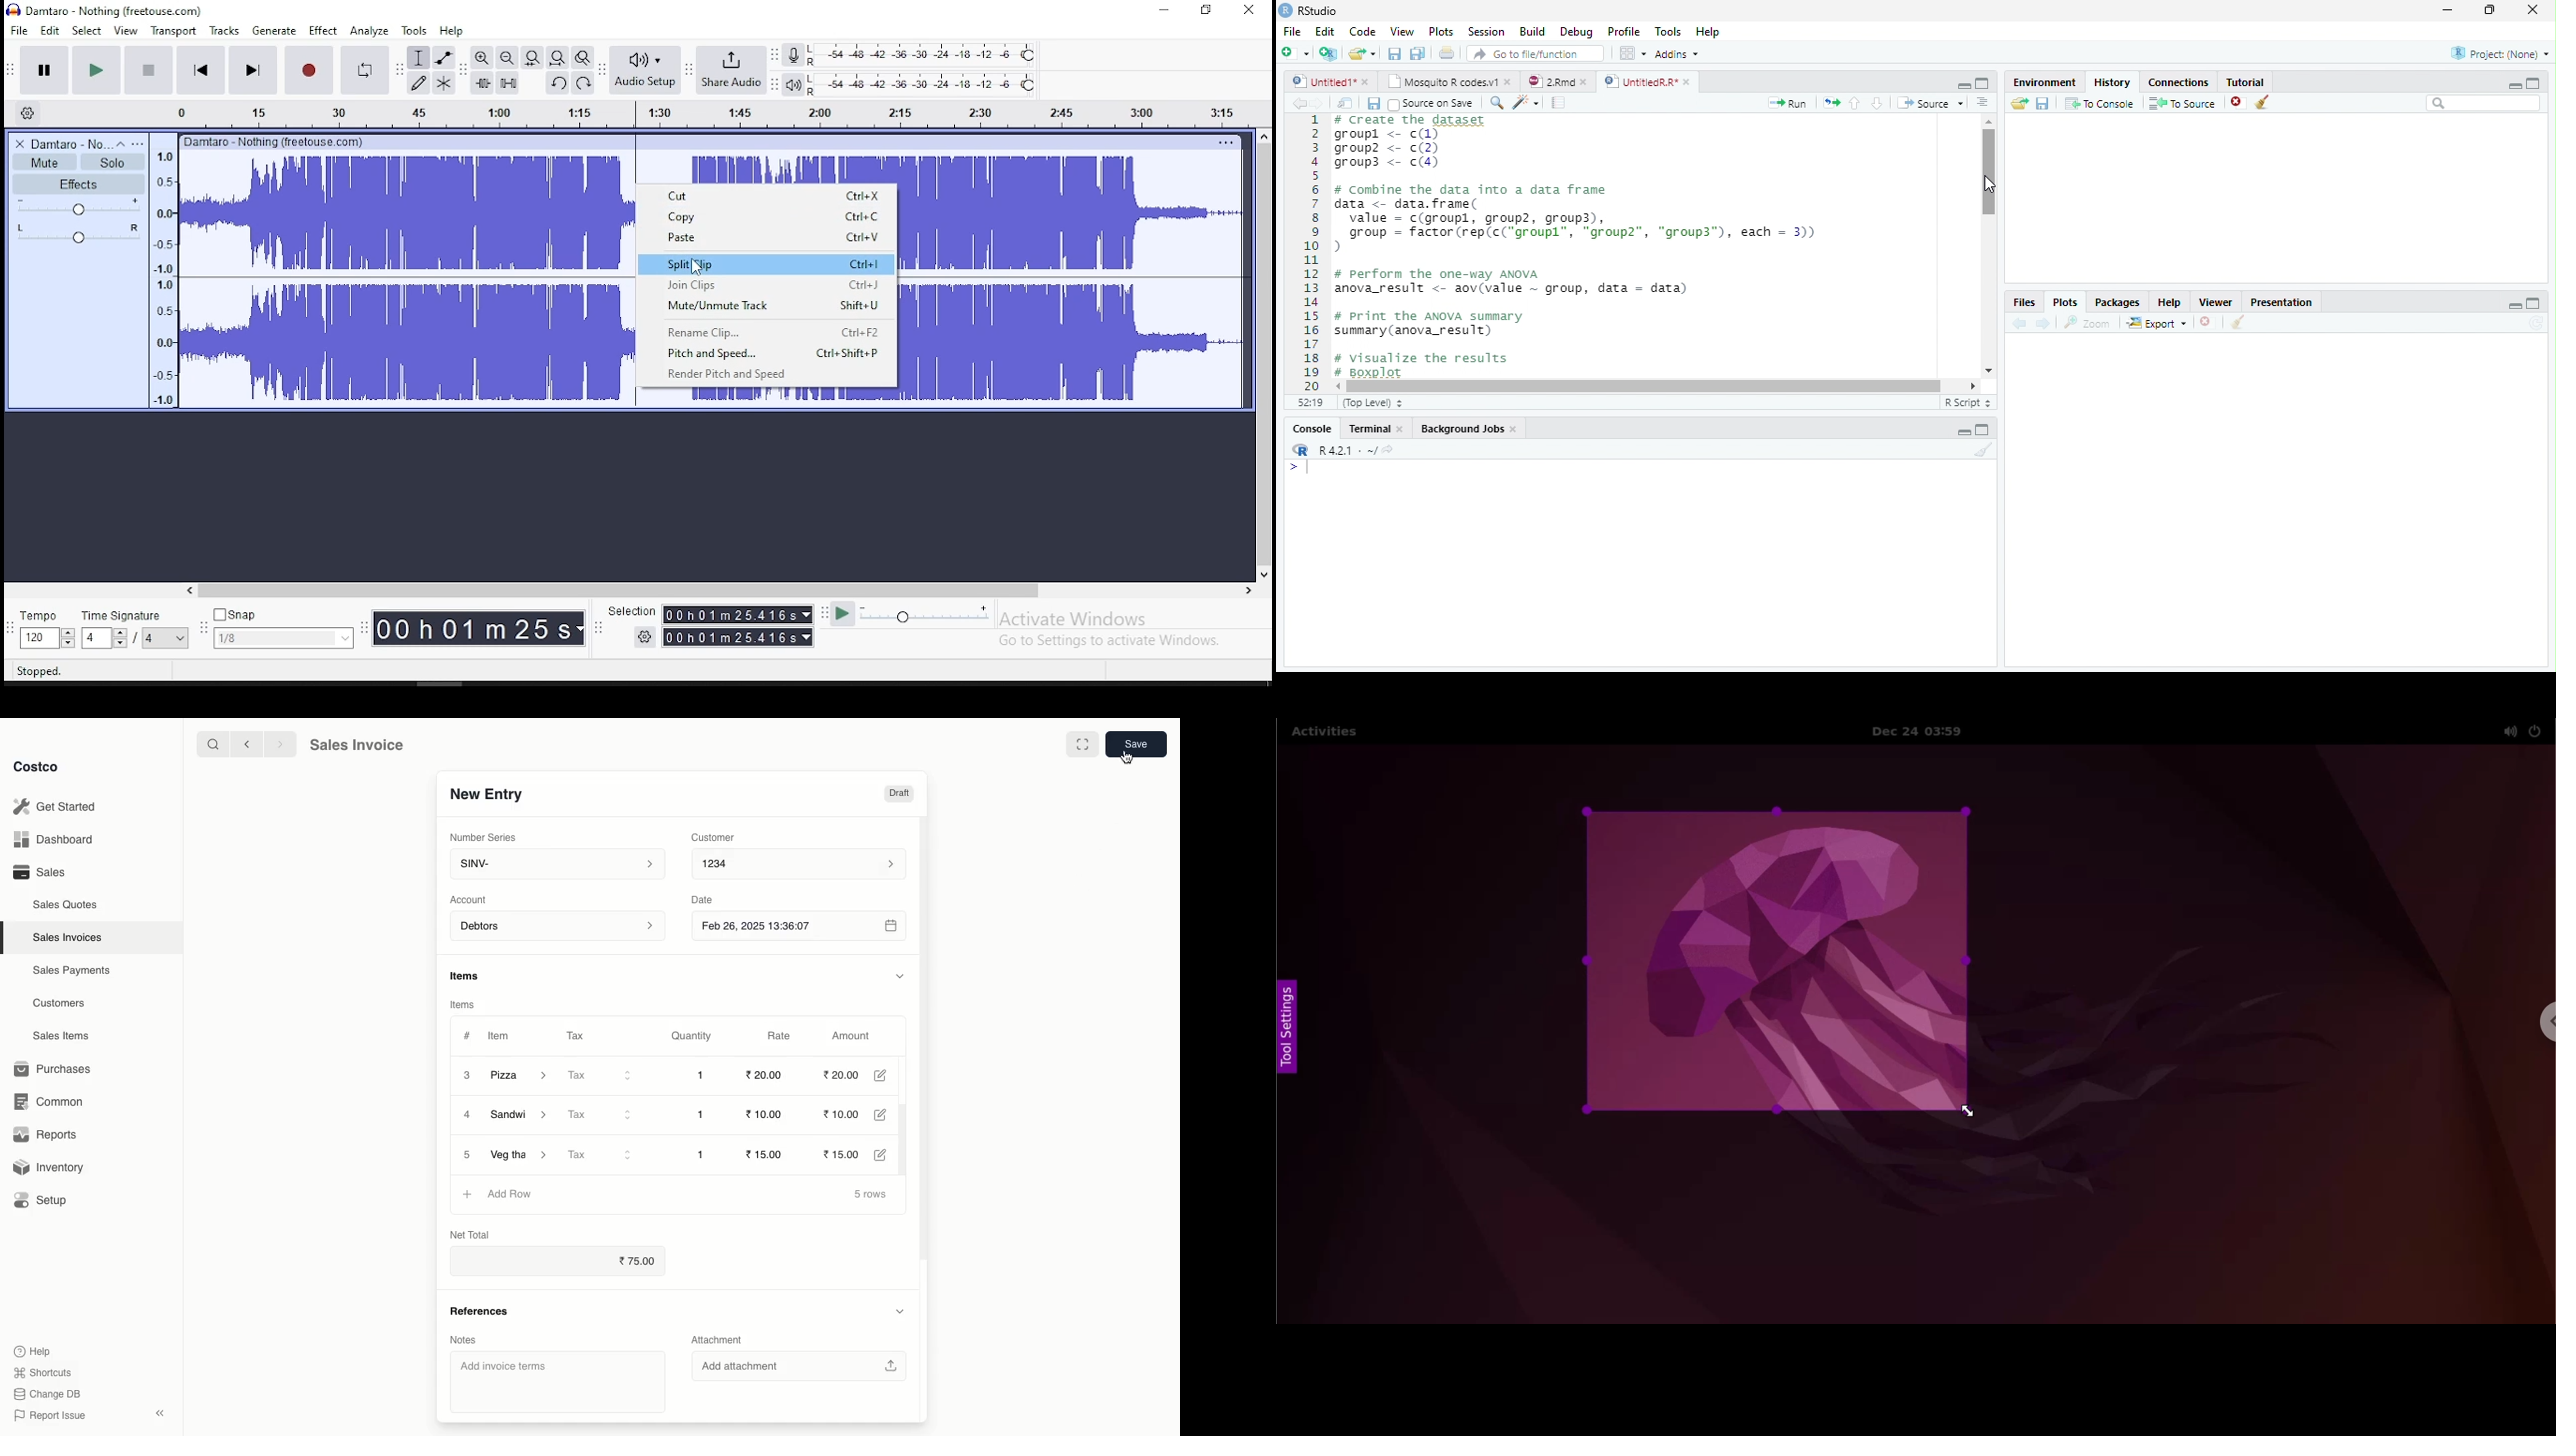 Image resolution: width=2576 pixels, height=1456 pixels. What do you see at coordinates (2531, 11) in the screenshot?
I see `Close` at bounding box center [2531, 11].